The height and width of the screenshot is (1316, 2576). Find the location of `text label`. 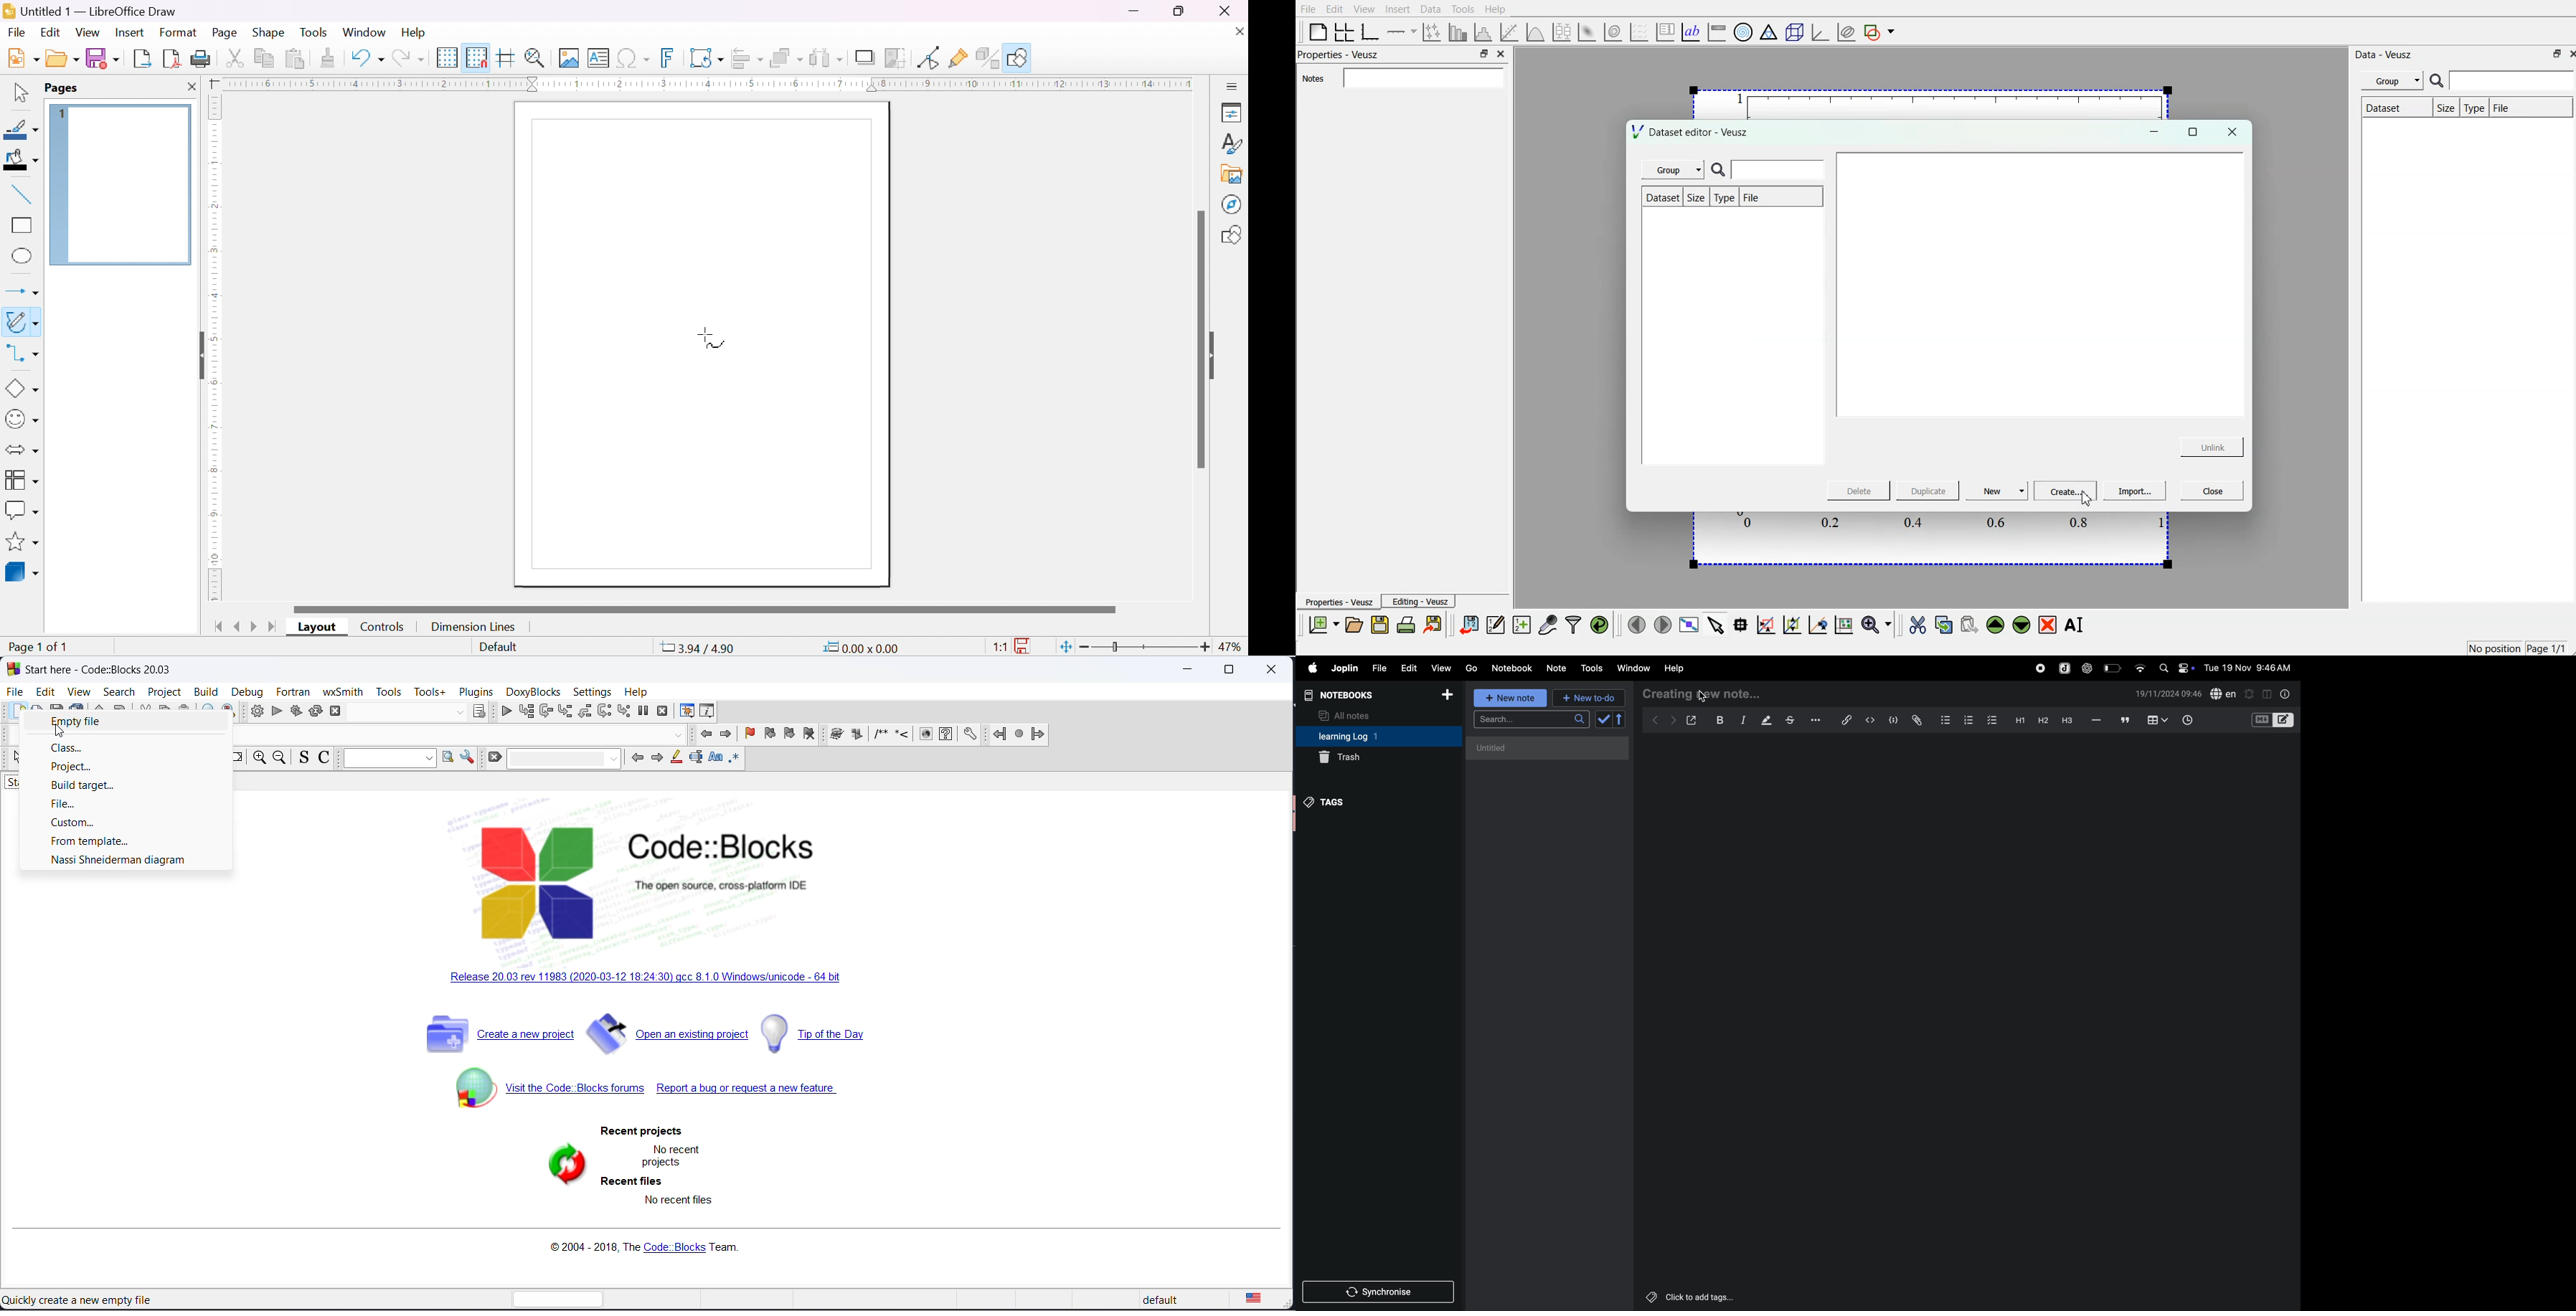

text label is located at coordinates (1691, 31).